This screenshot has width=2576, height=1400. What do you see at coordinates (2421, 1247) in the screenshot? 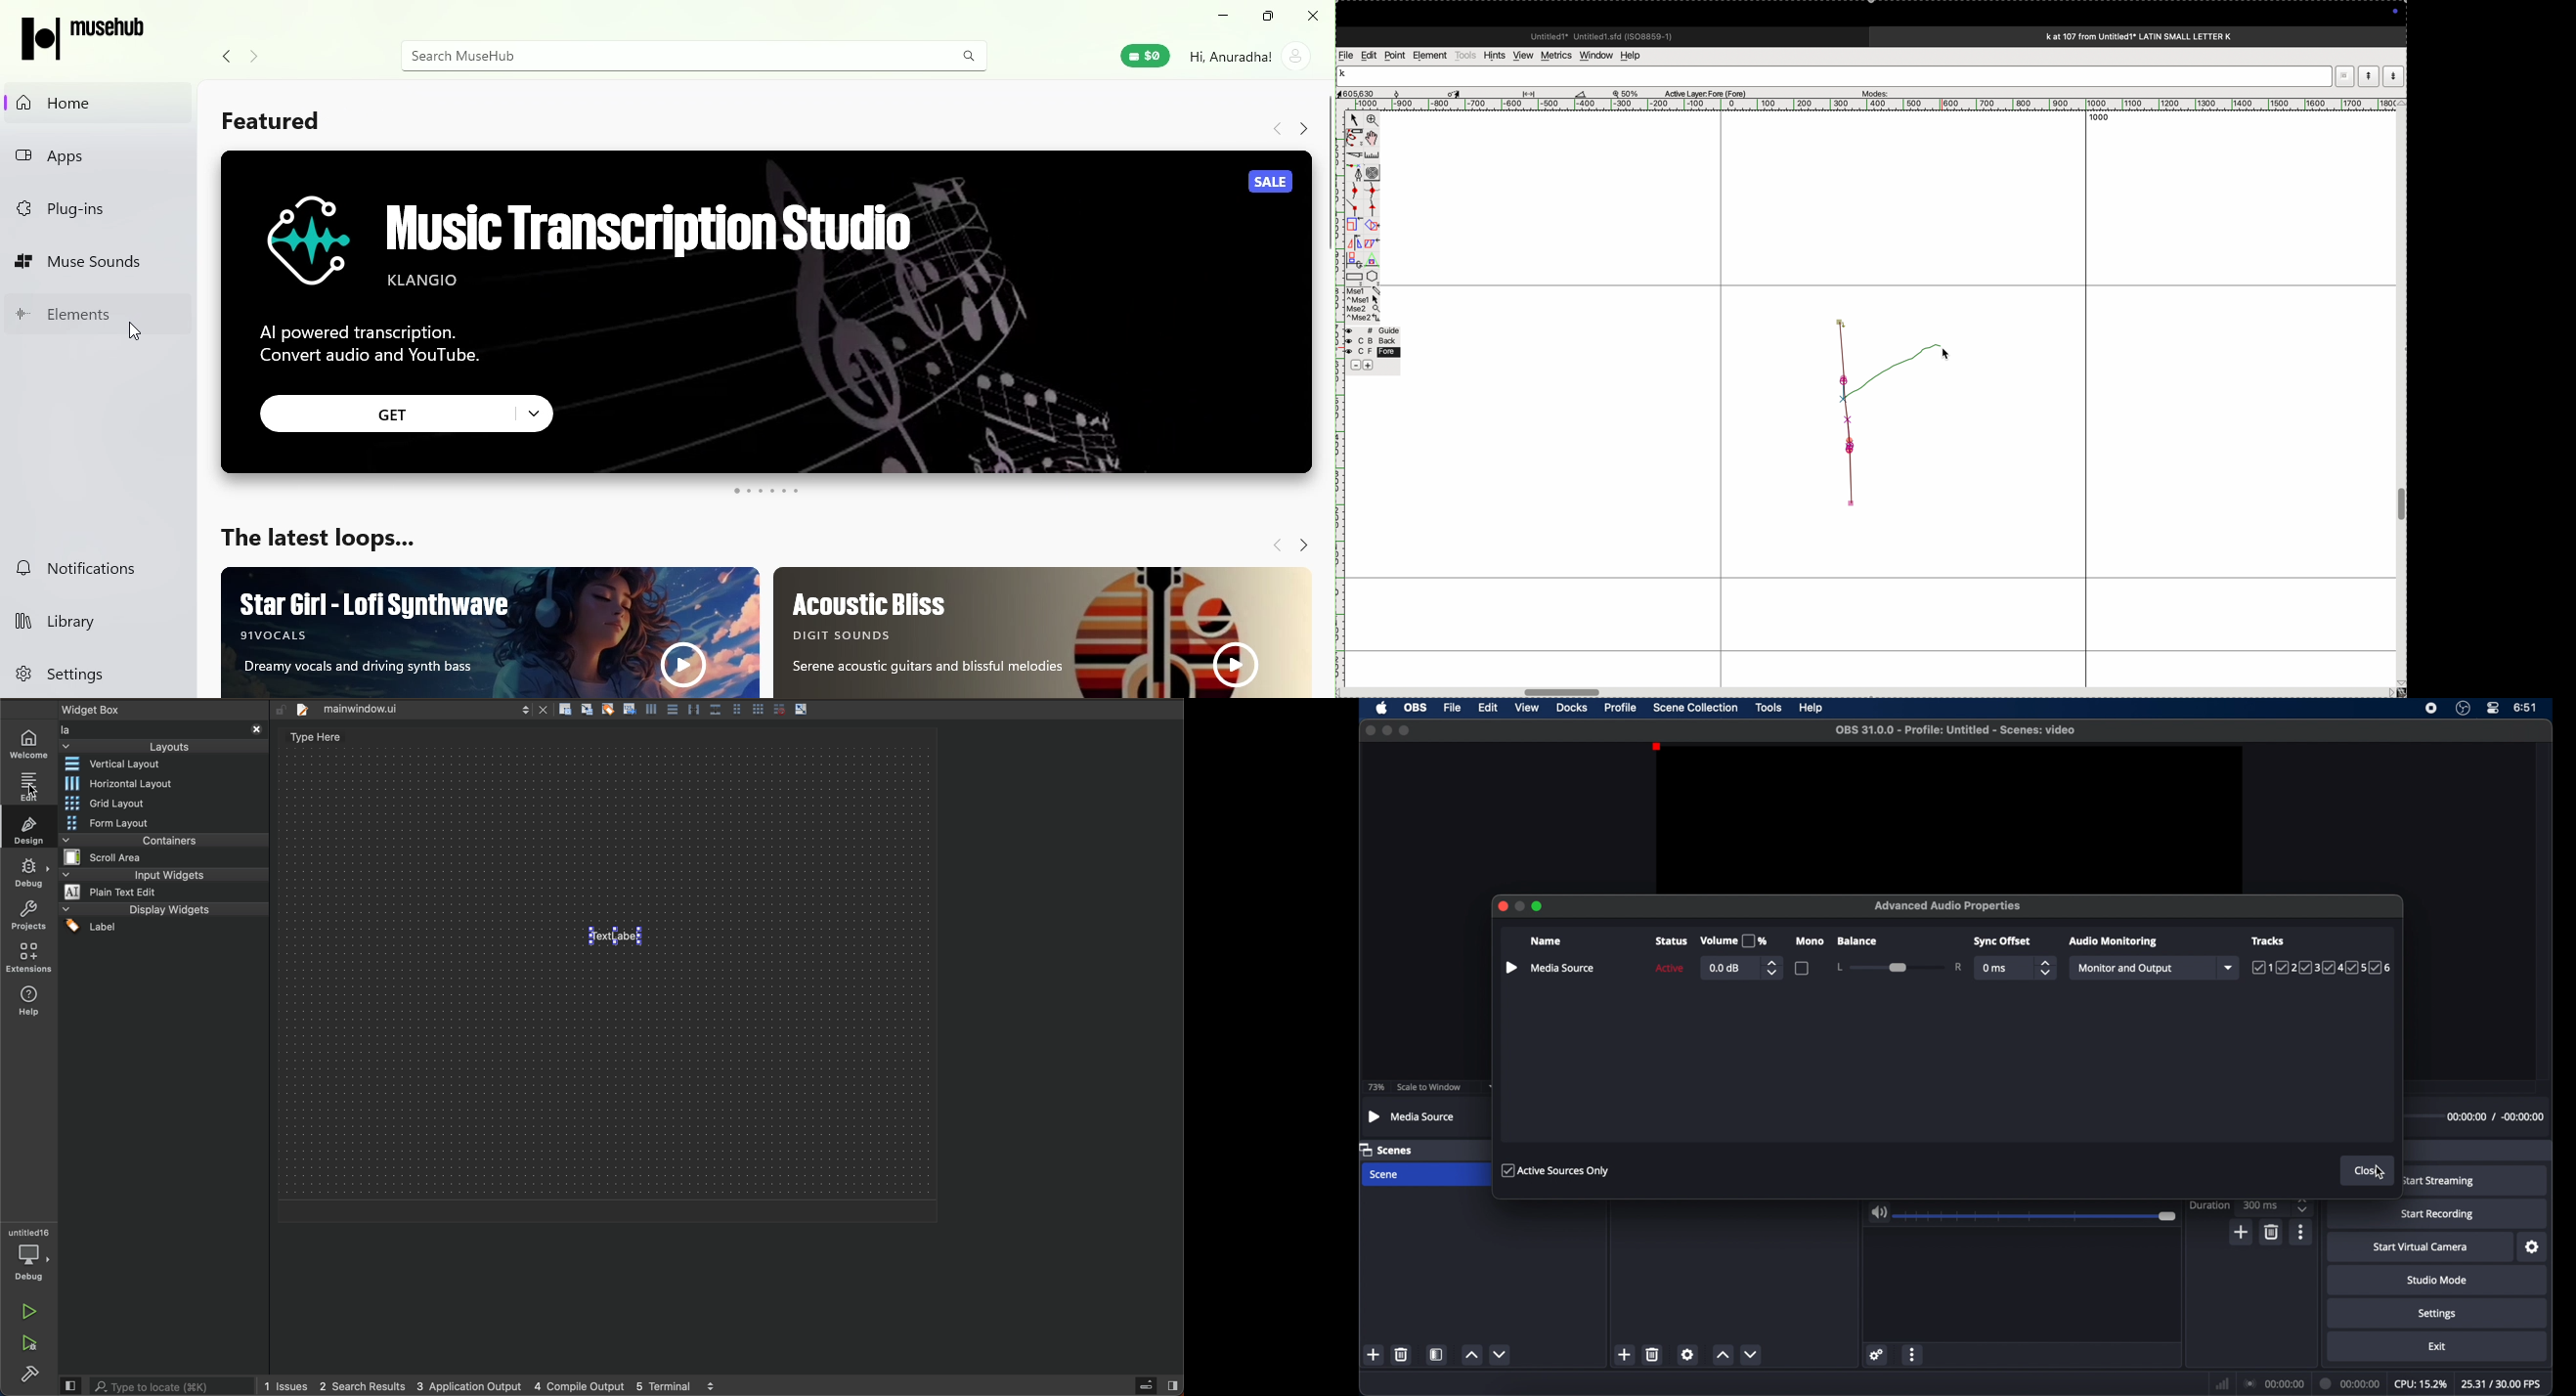
I see `start virtual camera` at bounding box center [2421, 1247].